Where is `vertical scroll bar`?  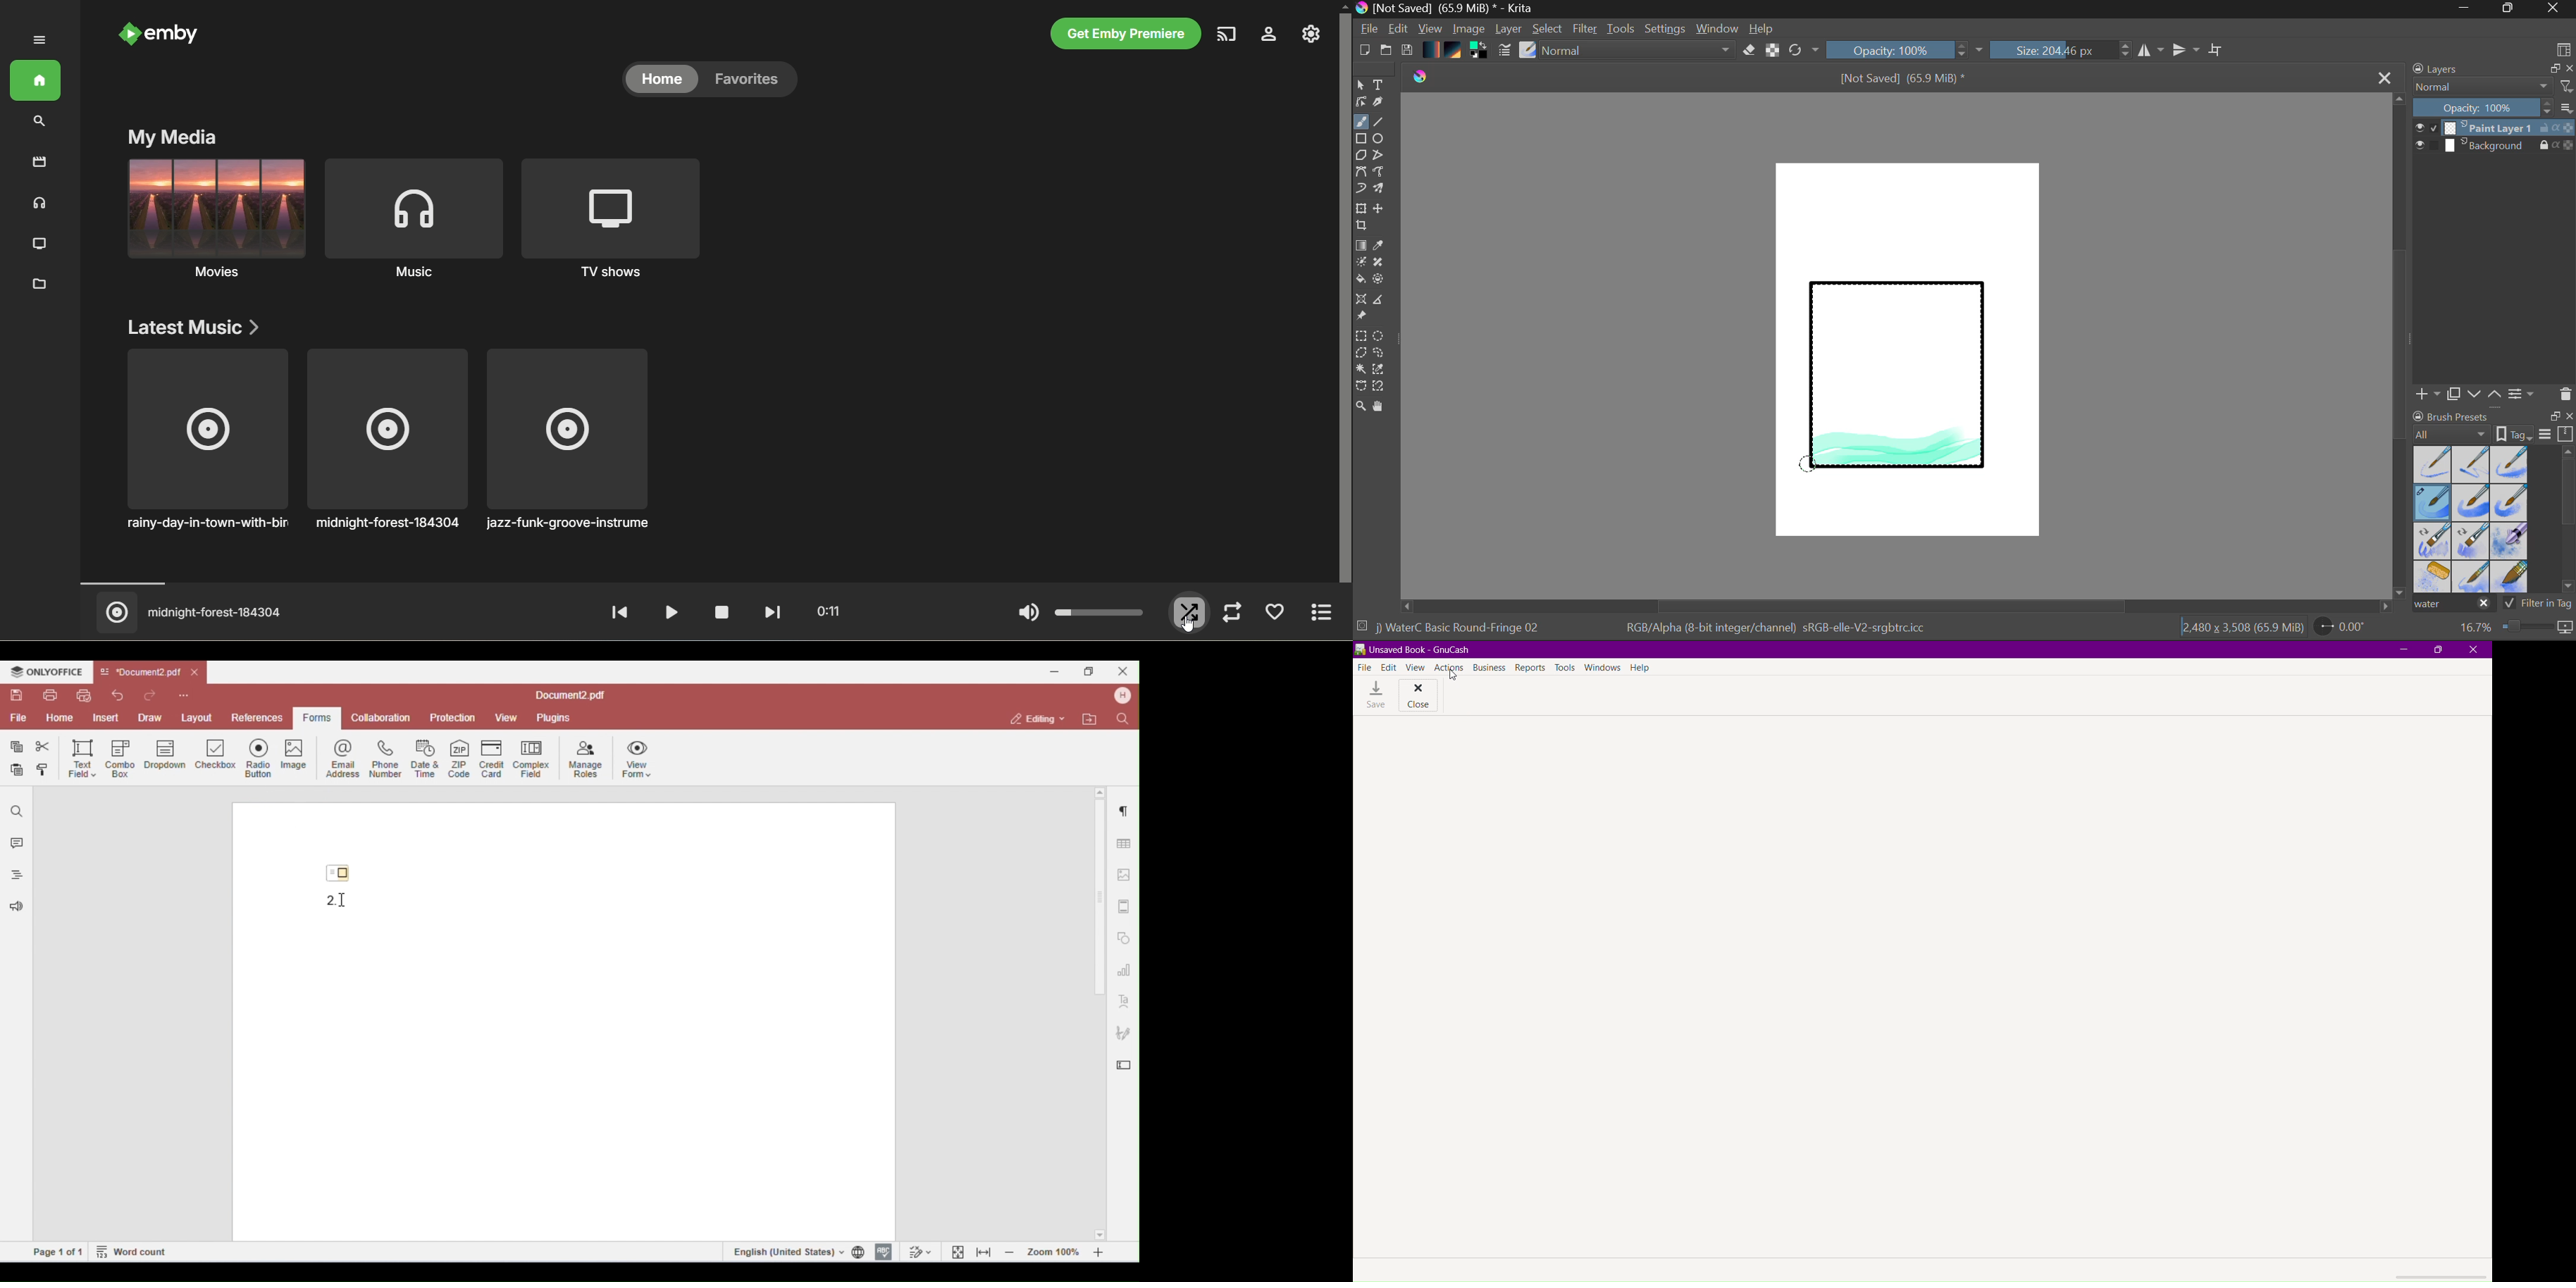
vertical scroll bar is located at coordinates (1344, 294).